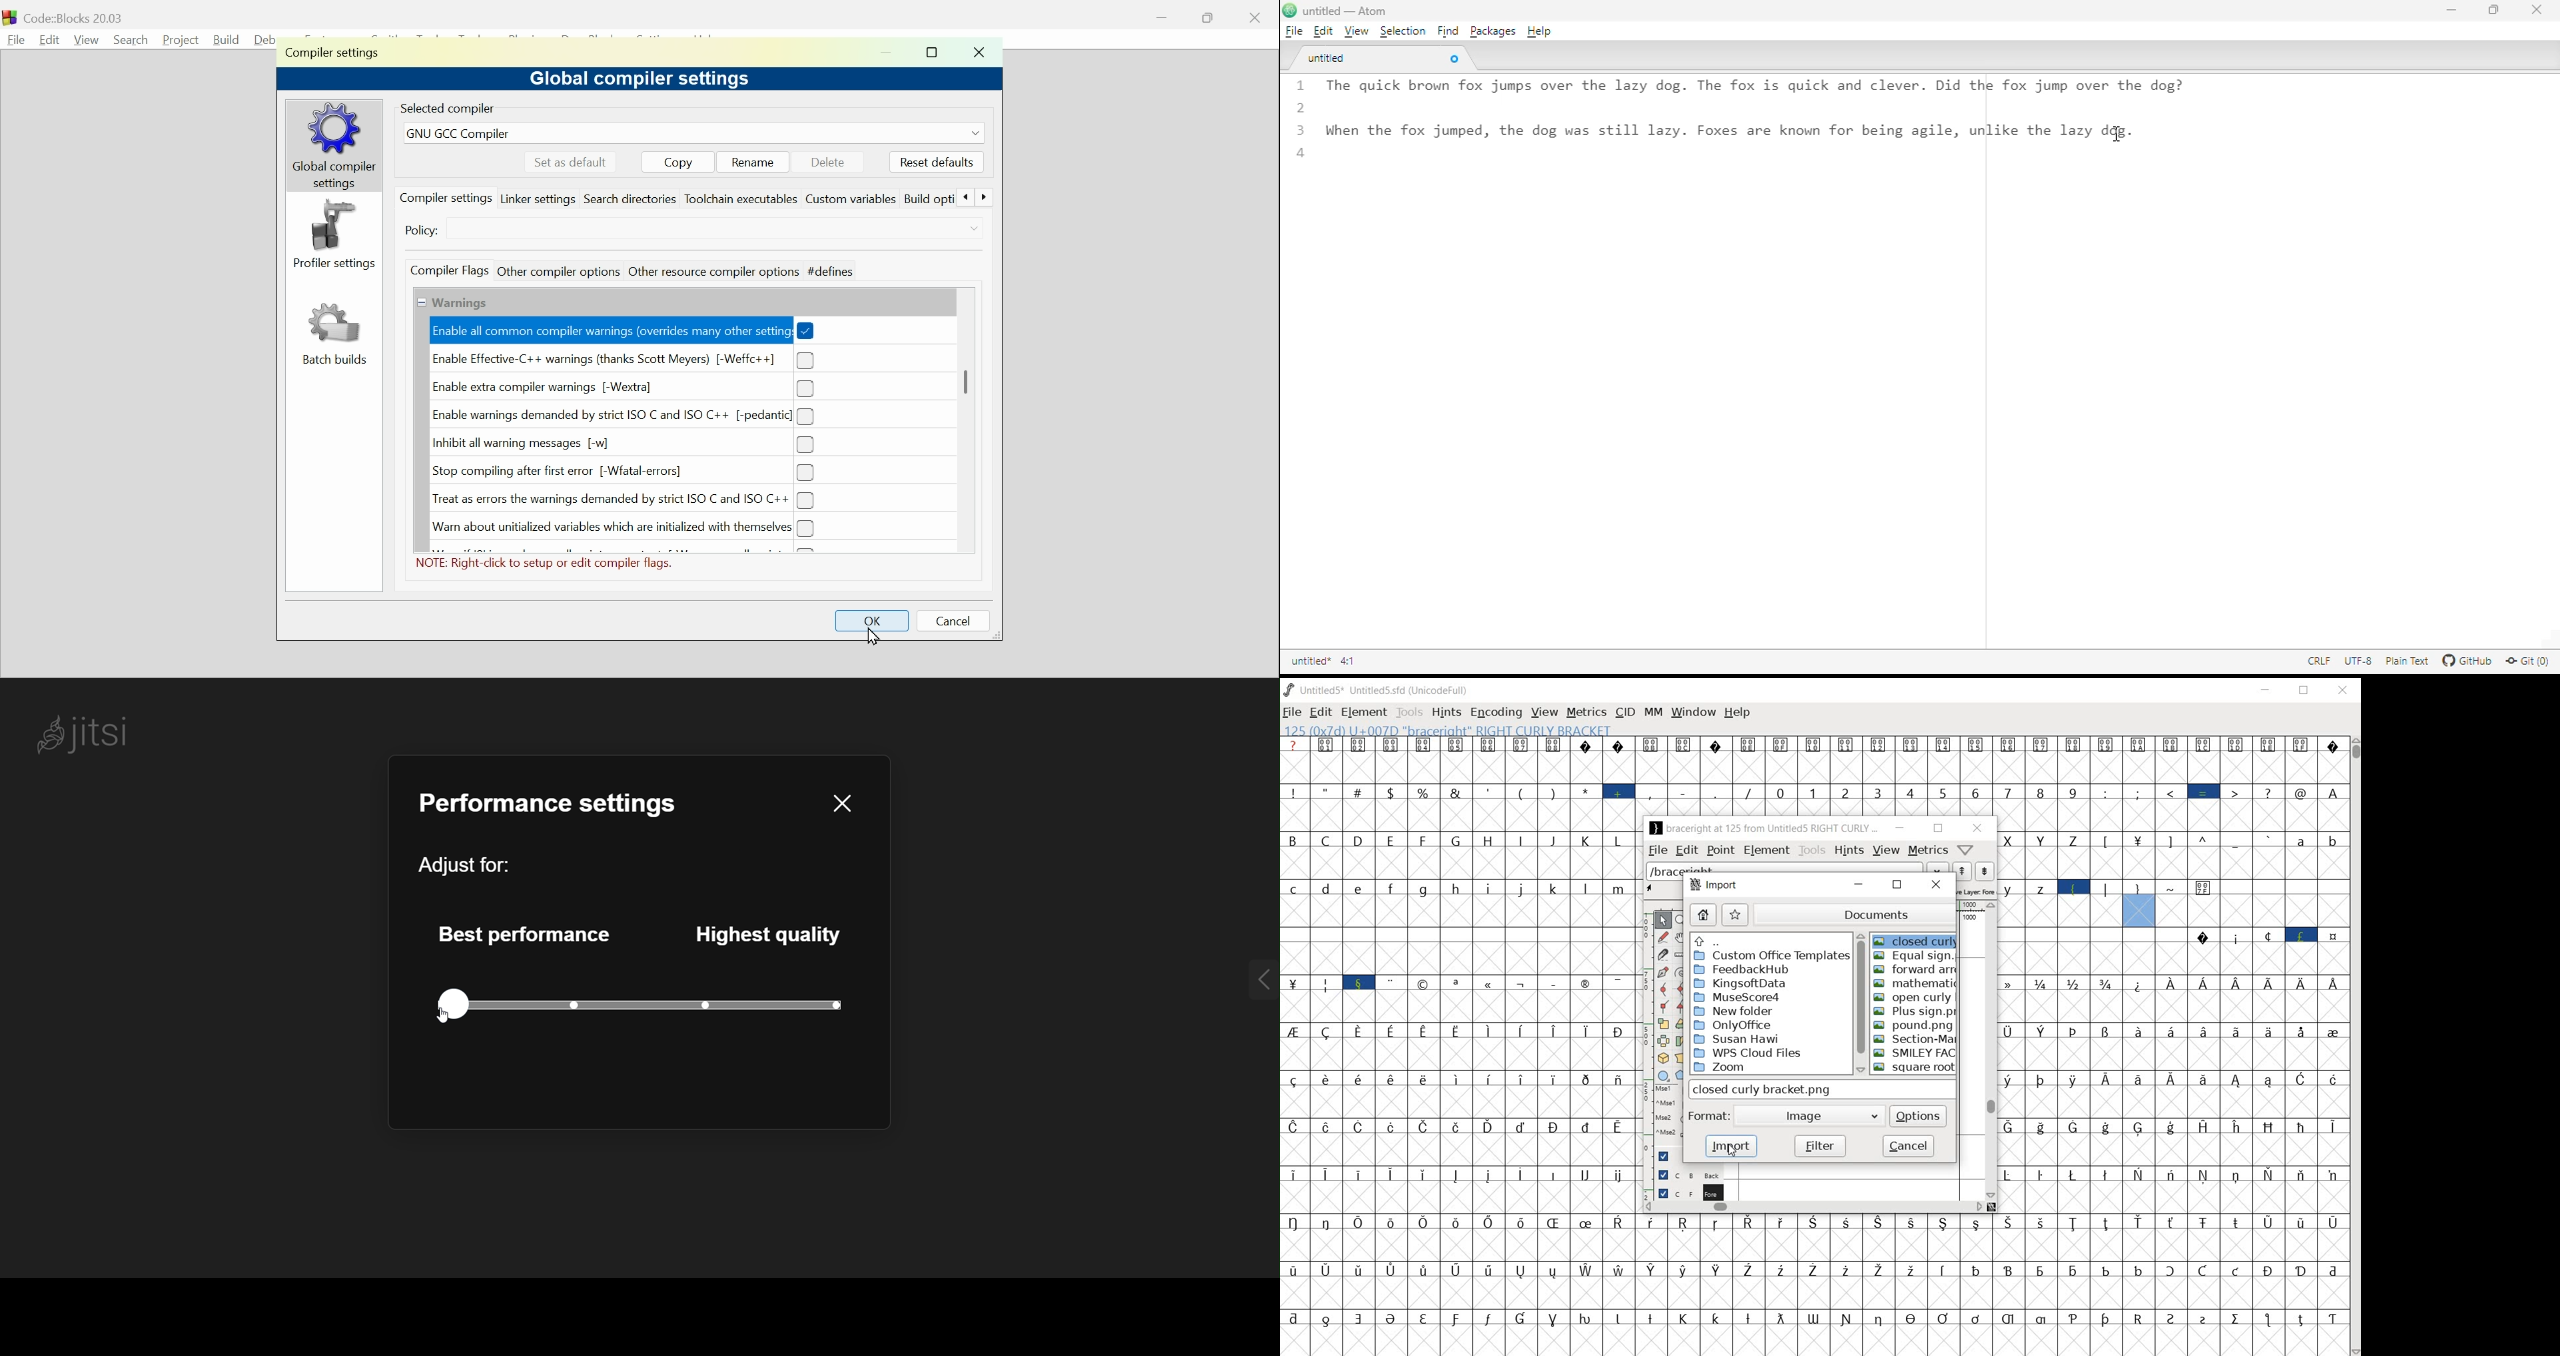  Describe the element at coordinates (621, 444) in the screenshot. I see `(un)check Inhibit all warning messages` at that location.